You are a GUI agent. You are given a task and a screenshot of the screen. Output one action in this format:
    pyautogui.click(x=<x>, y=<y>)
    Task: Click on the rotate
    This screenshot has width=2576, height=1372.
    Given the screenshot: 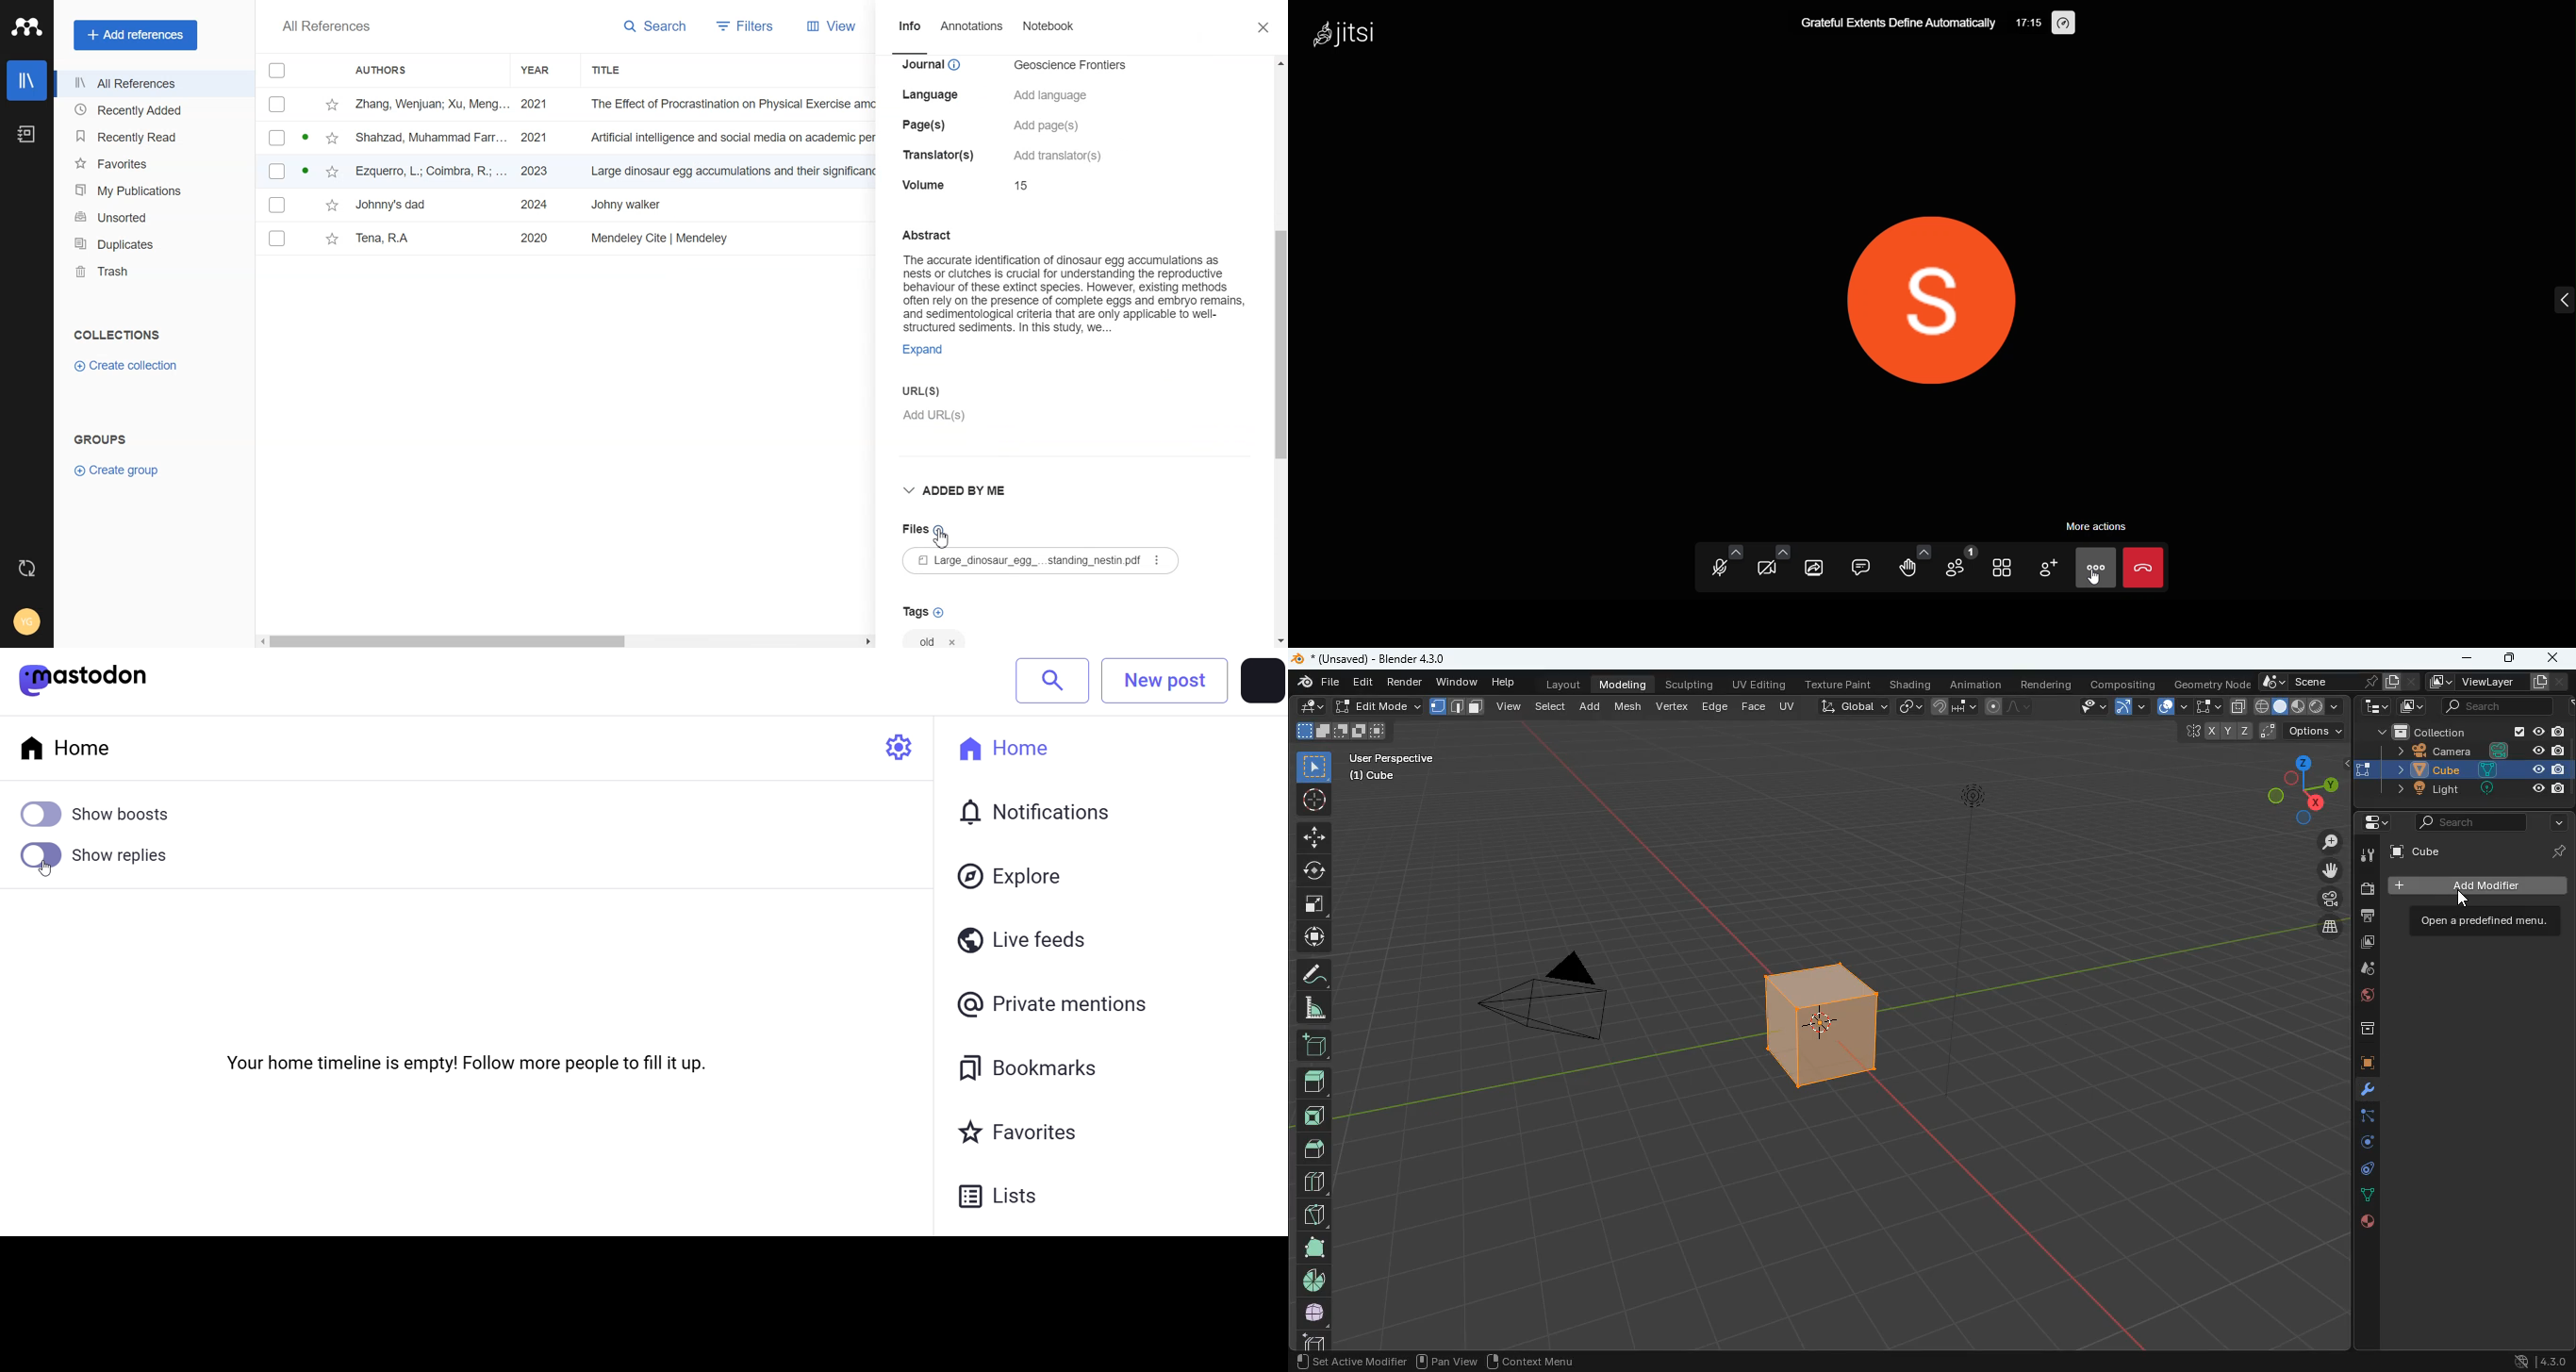 What is the action you would take?
    pyautogui.click(x=1313, y=870)
    